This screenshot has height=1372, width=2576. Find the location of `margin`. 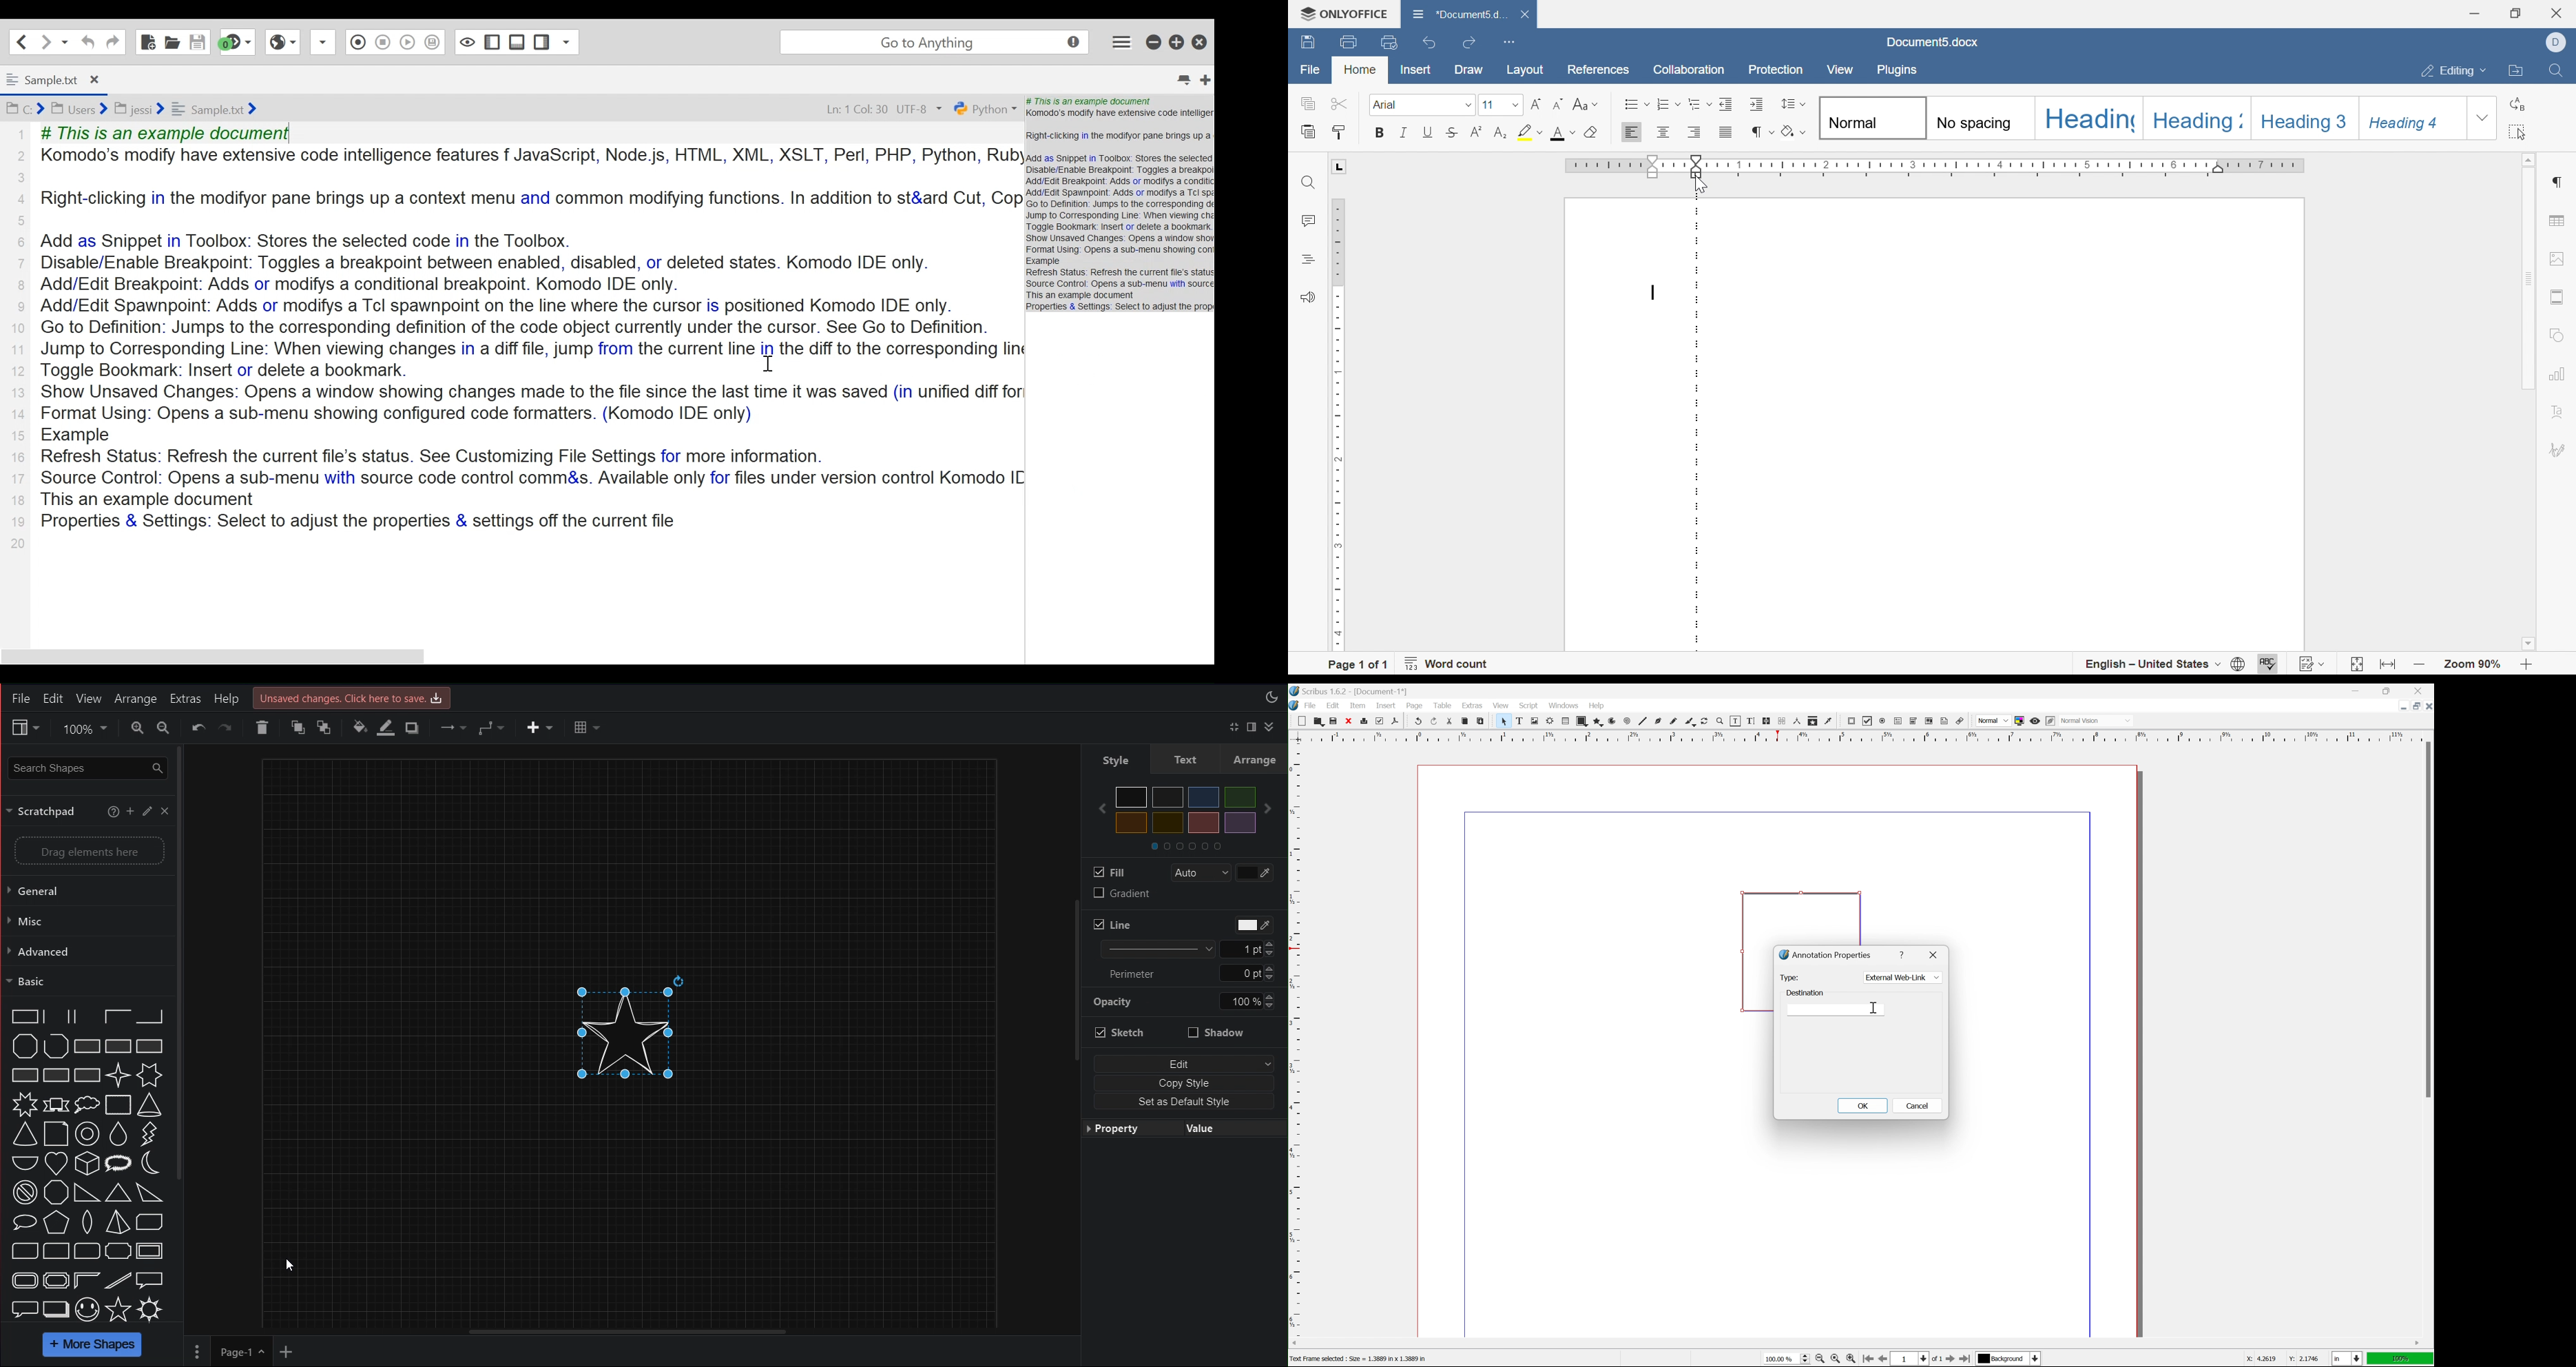

margin is located at coordinates (1698, 425).